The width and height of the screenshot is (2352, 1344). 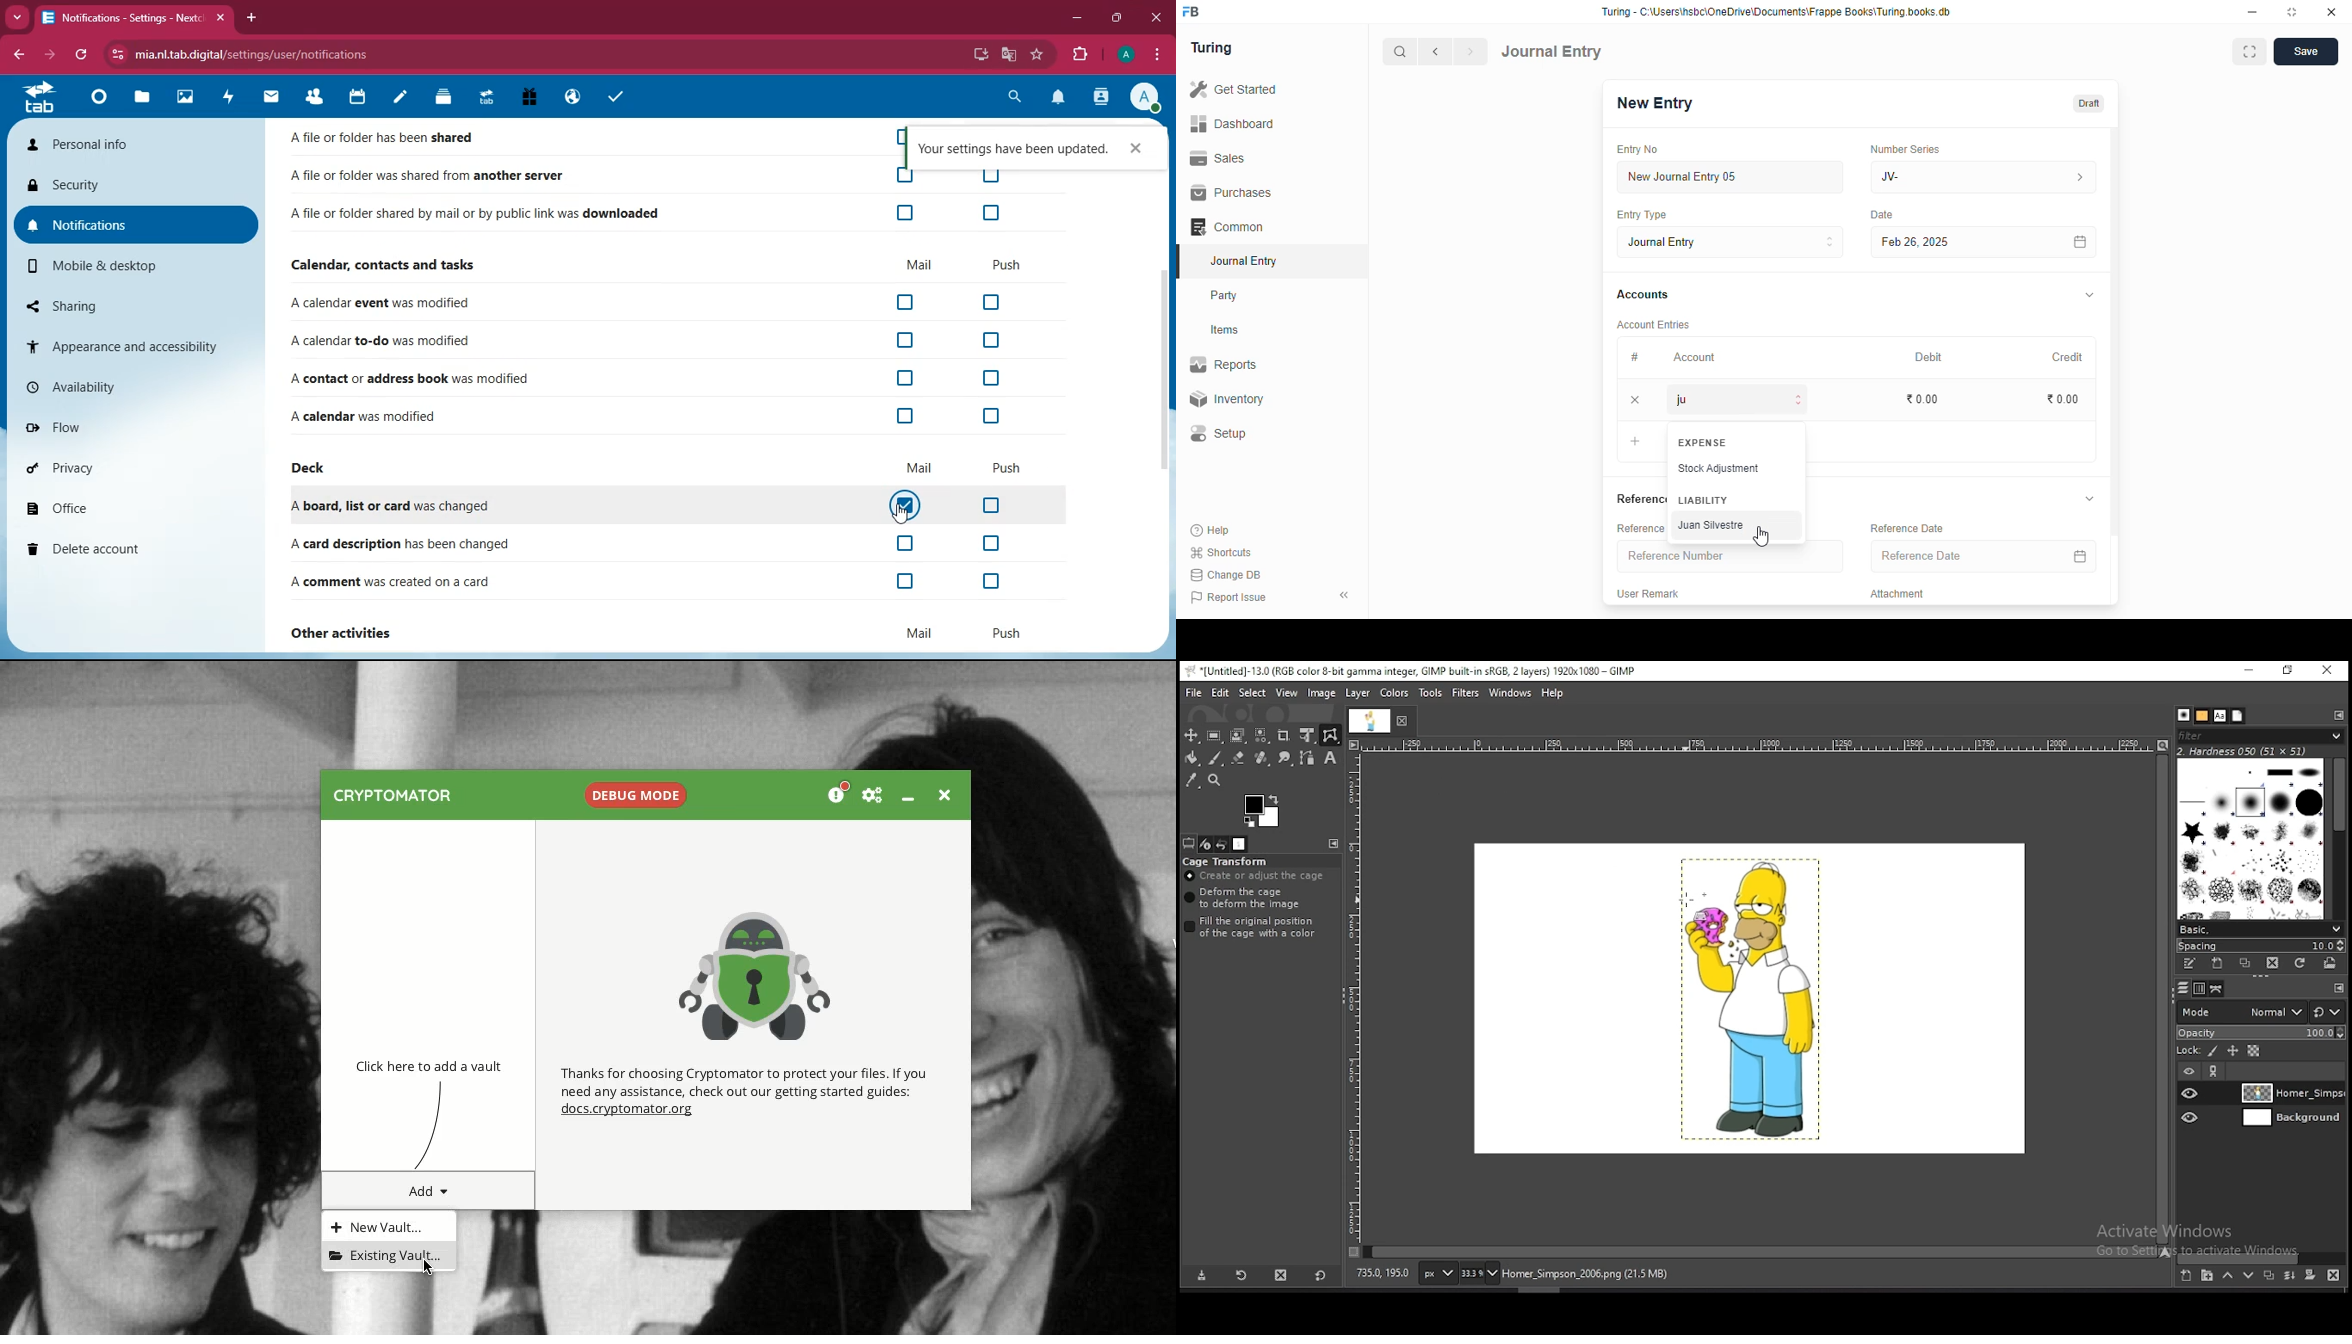 I want to click on select by color tool, so click(x=1261, y=735).